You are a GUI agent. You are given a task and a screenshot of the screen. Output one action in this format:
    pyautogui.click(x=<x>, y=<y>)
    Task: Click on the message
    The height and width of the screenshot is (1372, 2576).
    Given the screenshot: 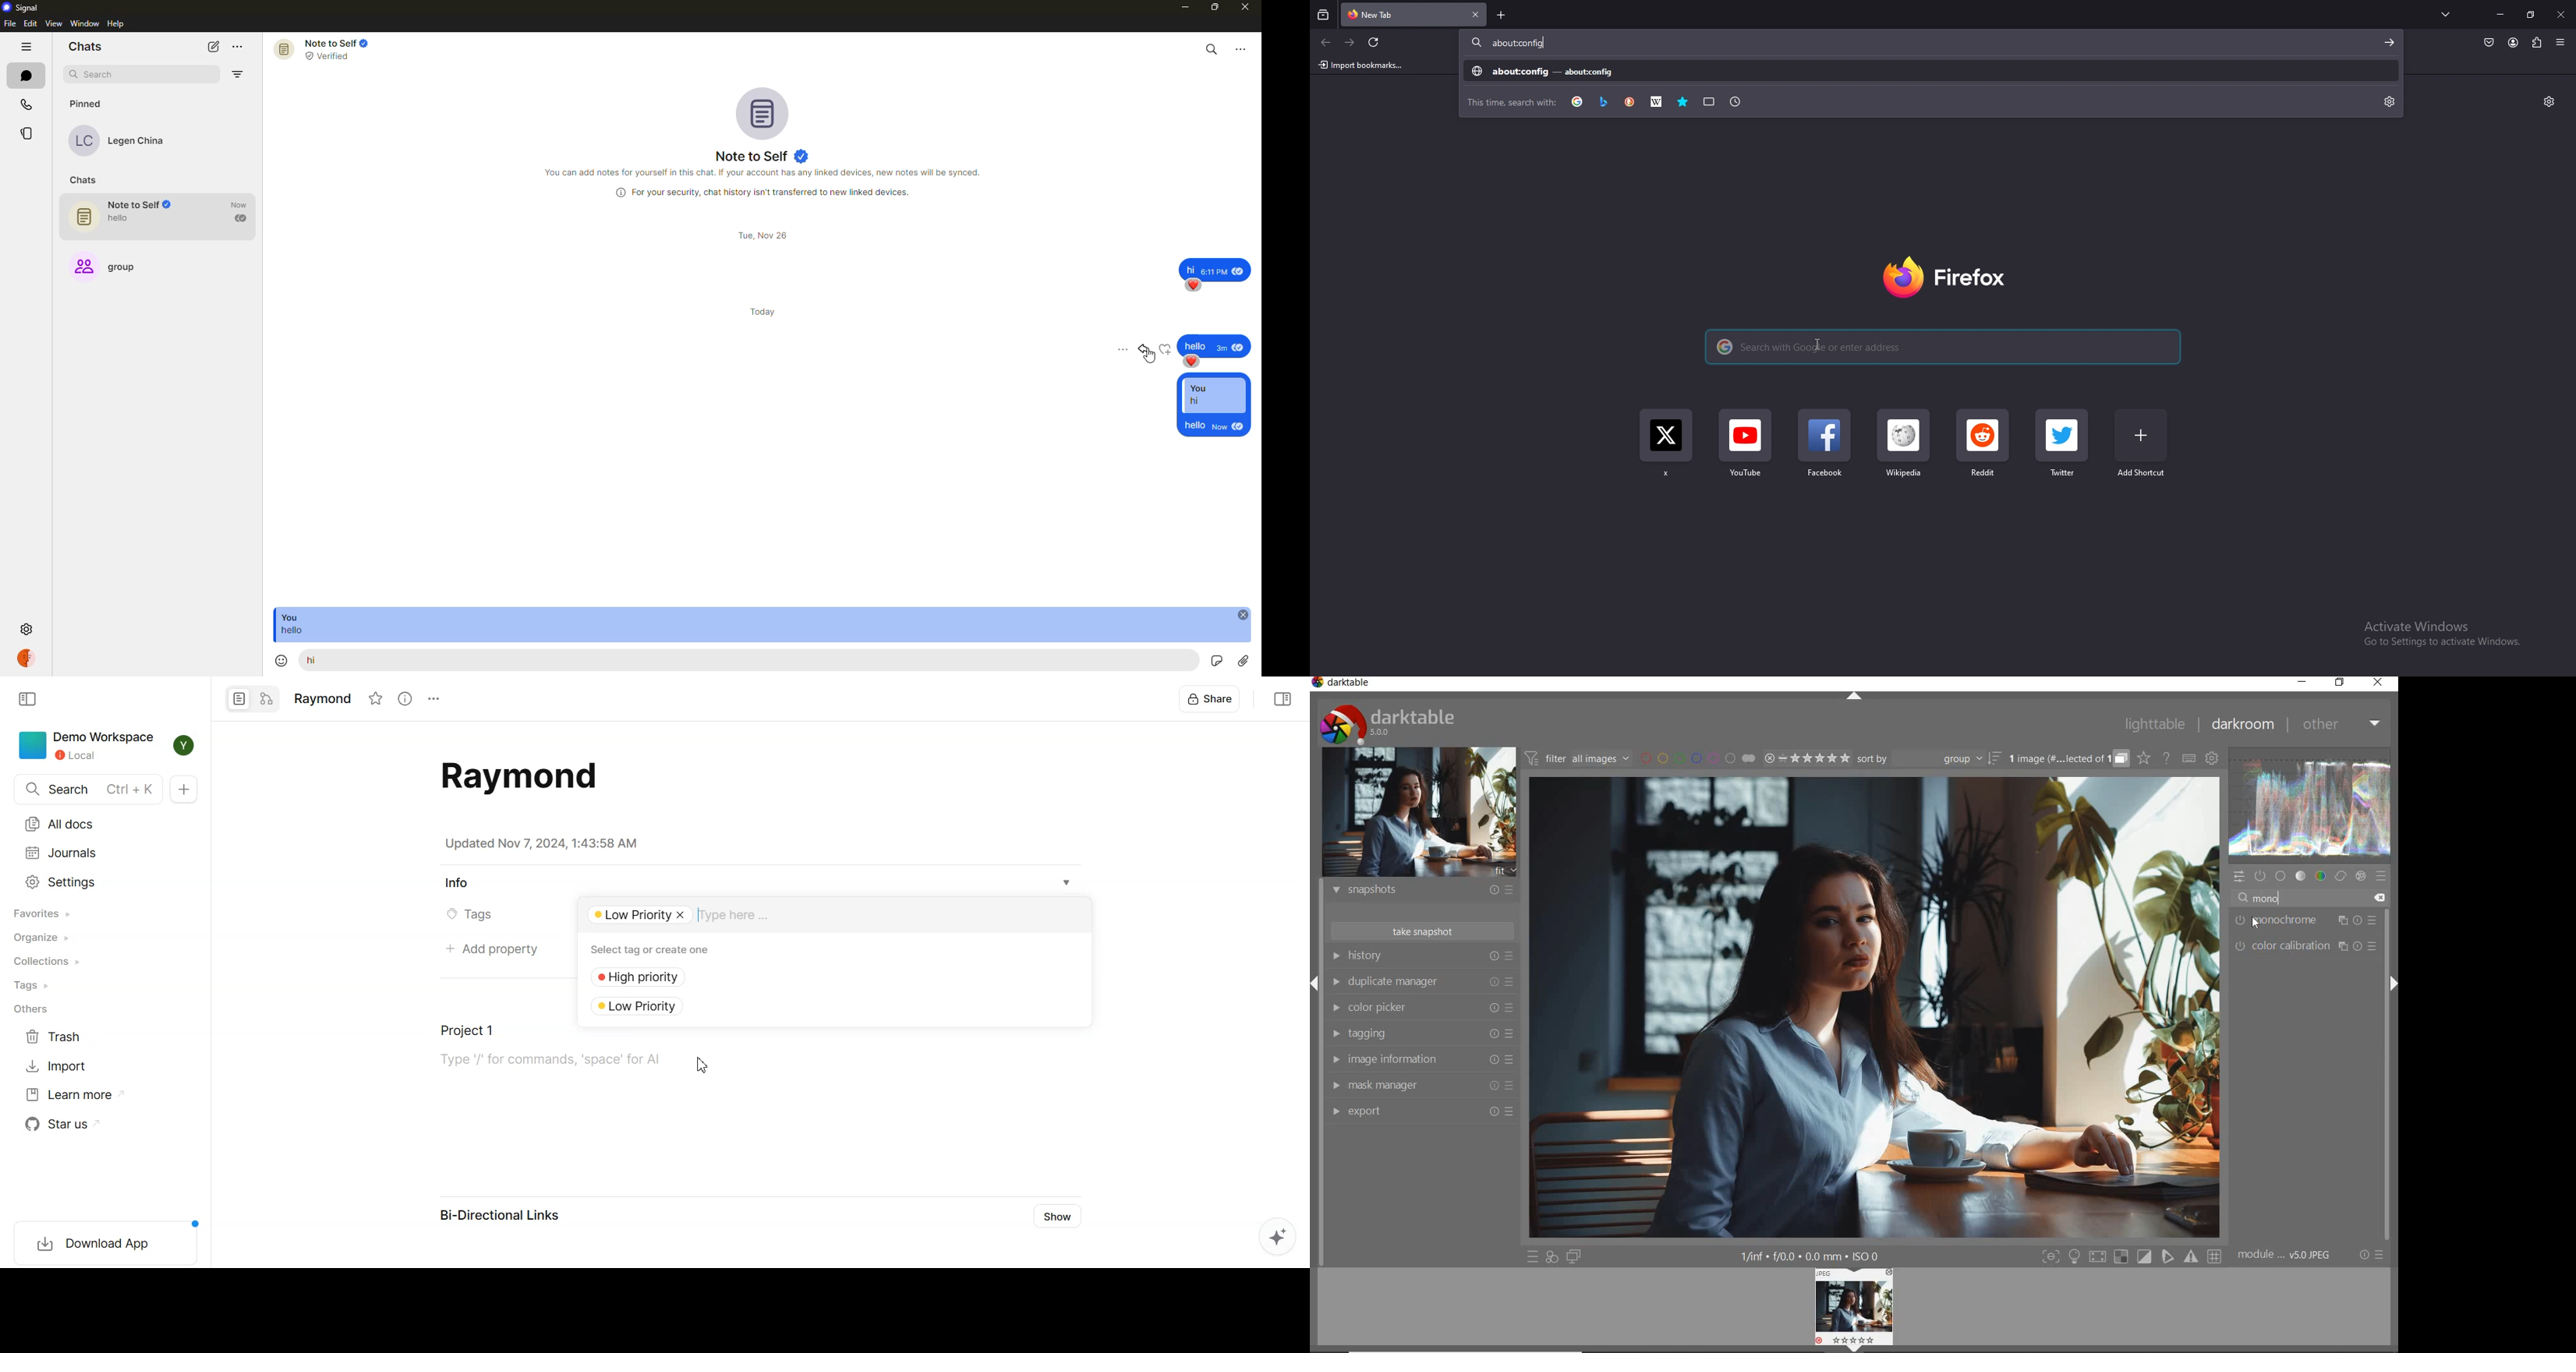 What is the action you would take?
    pyautogui.click(x=1216, y=268)
    